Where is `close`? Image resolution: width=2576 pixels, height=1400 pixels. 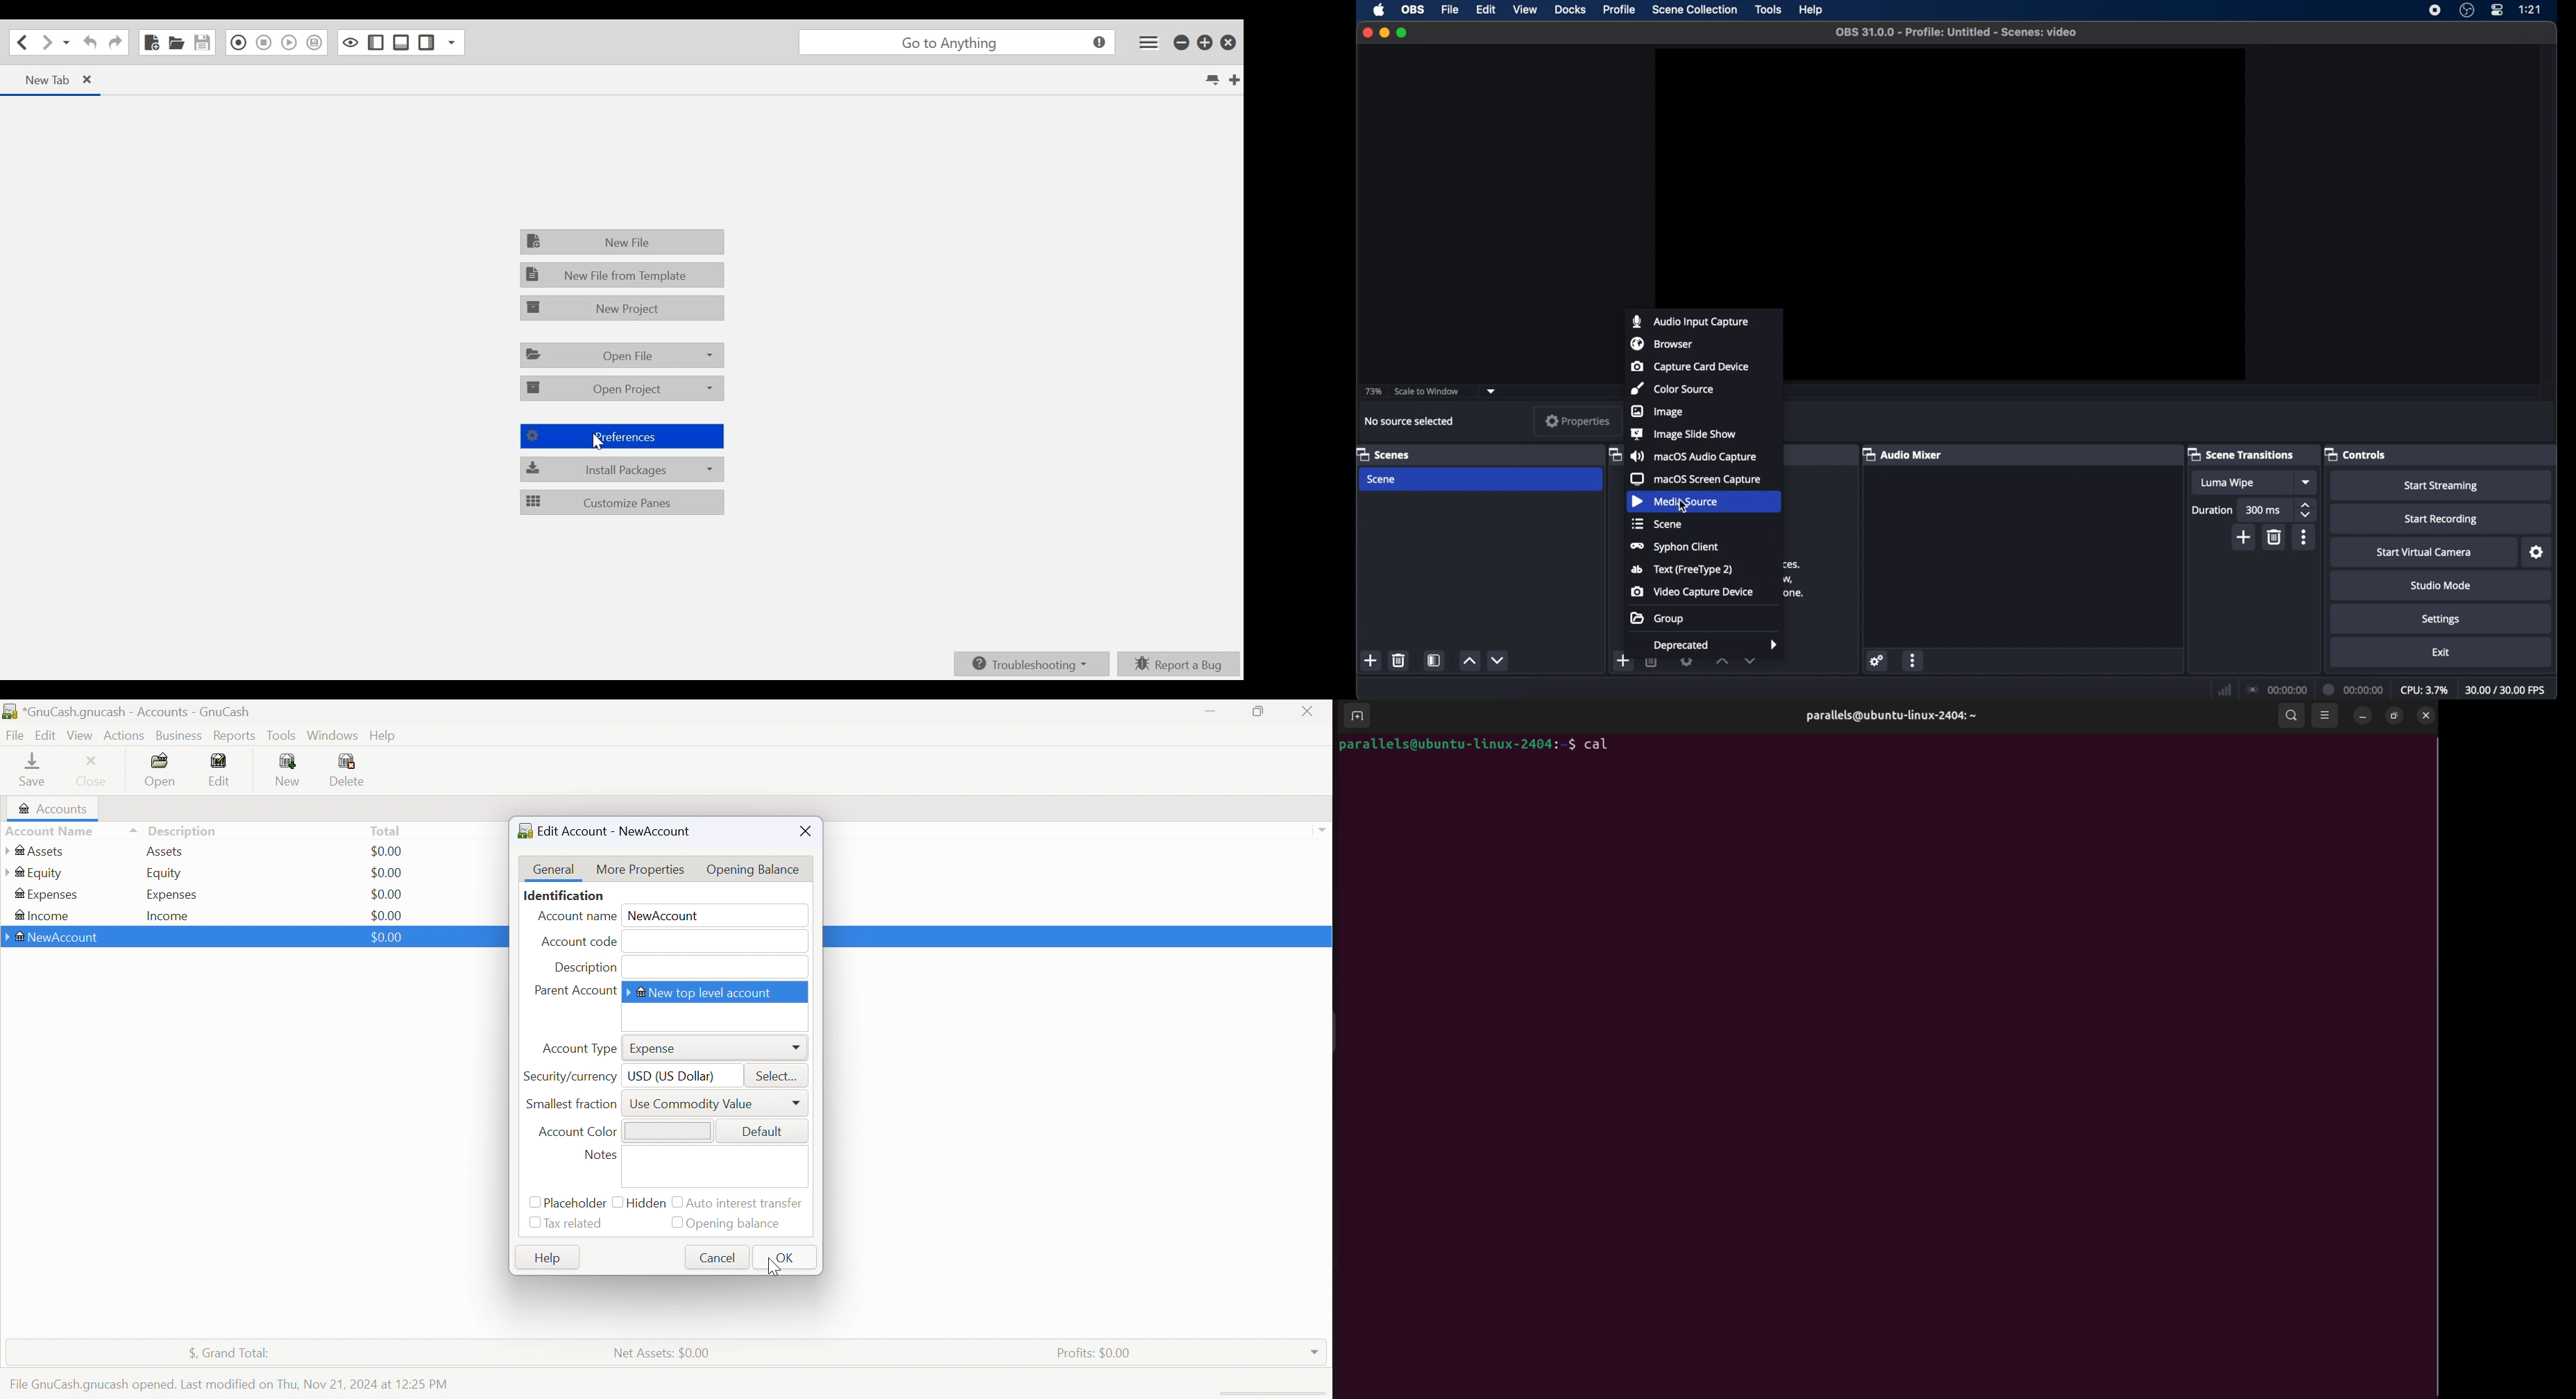 close is located at coordinates (1367, 32).